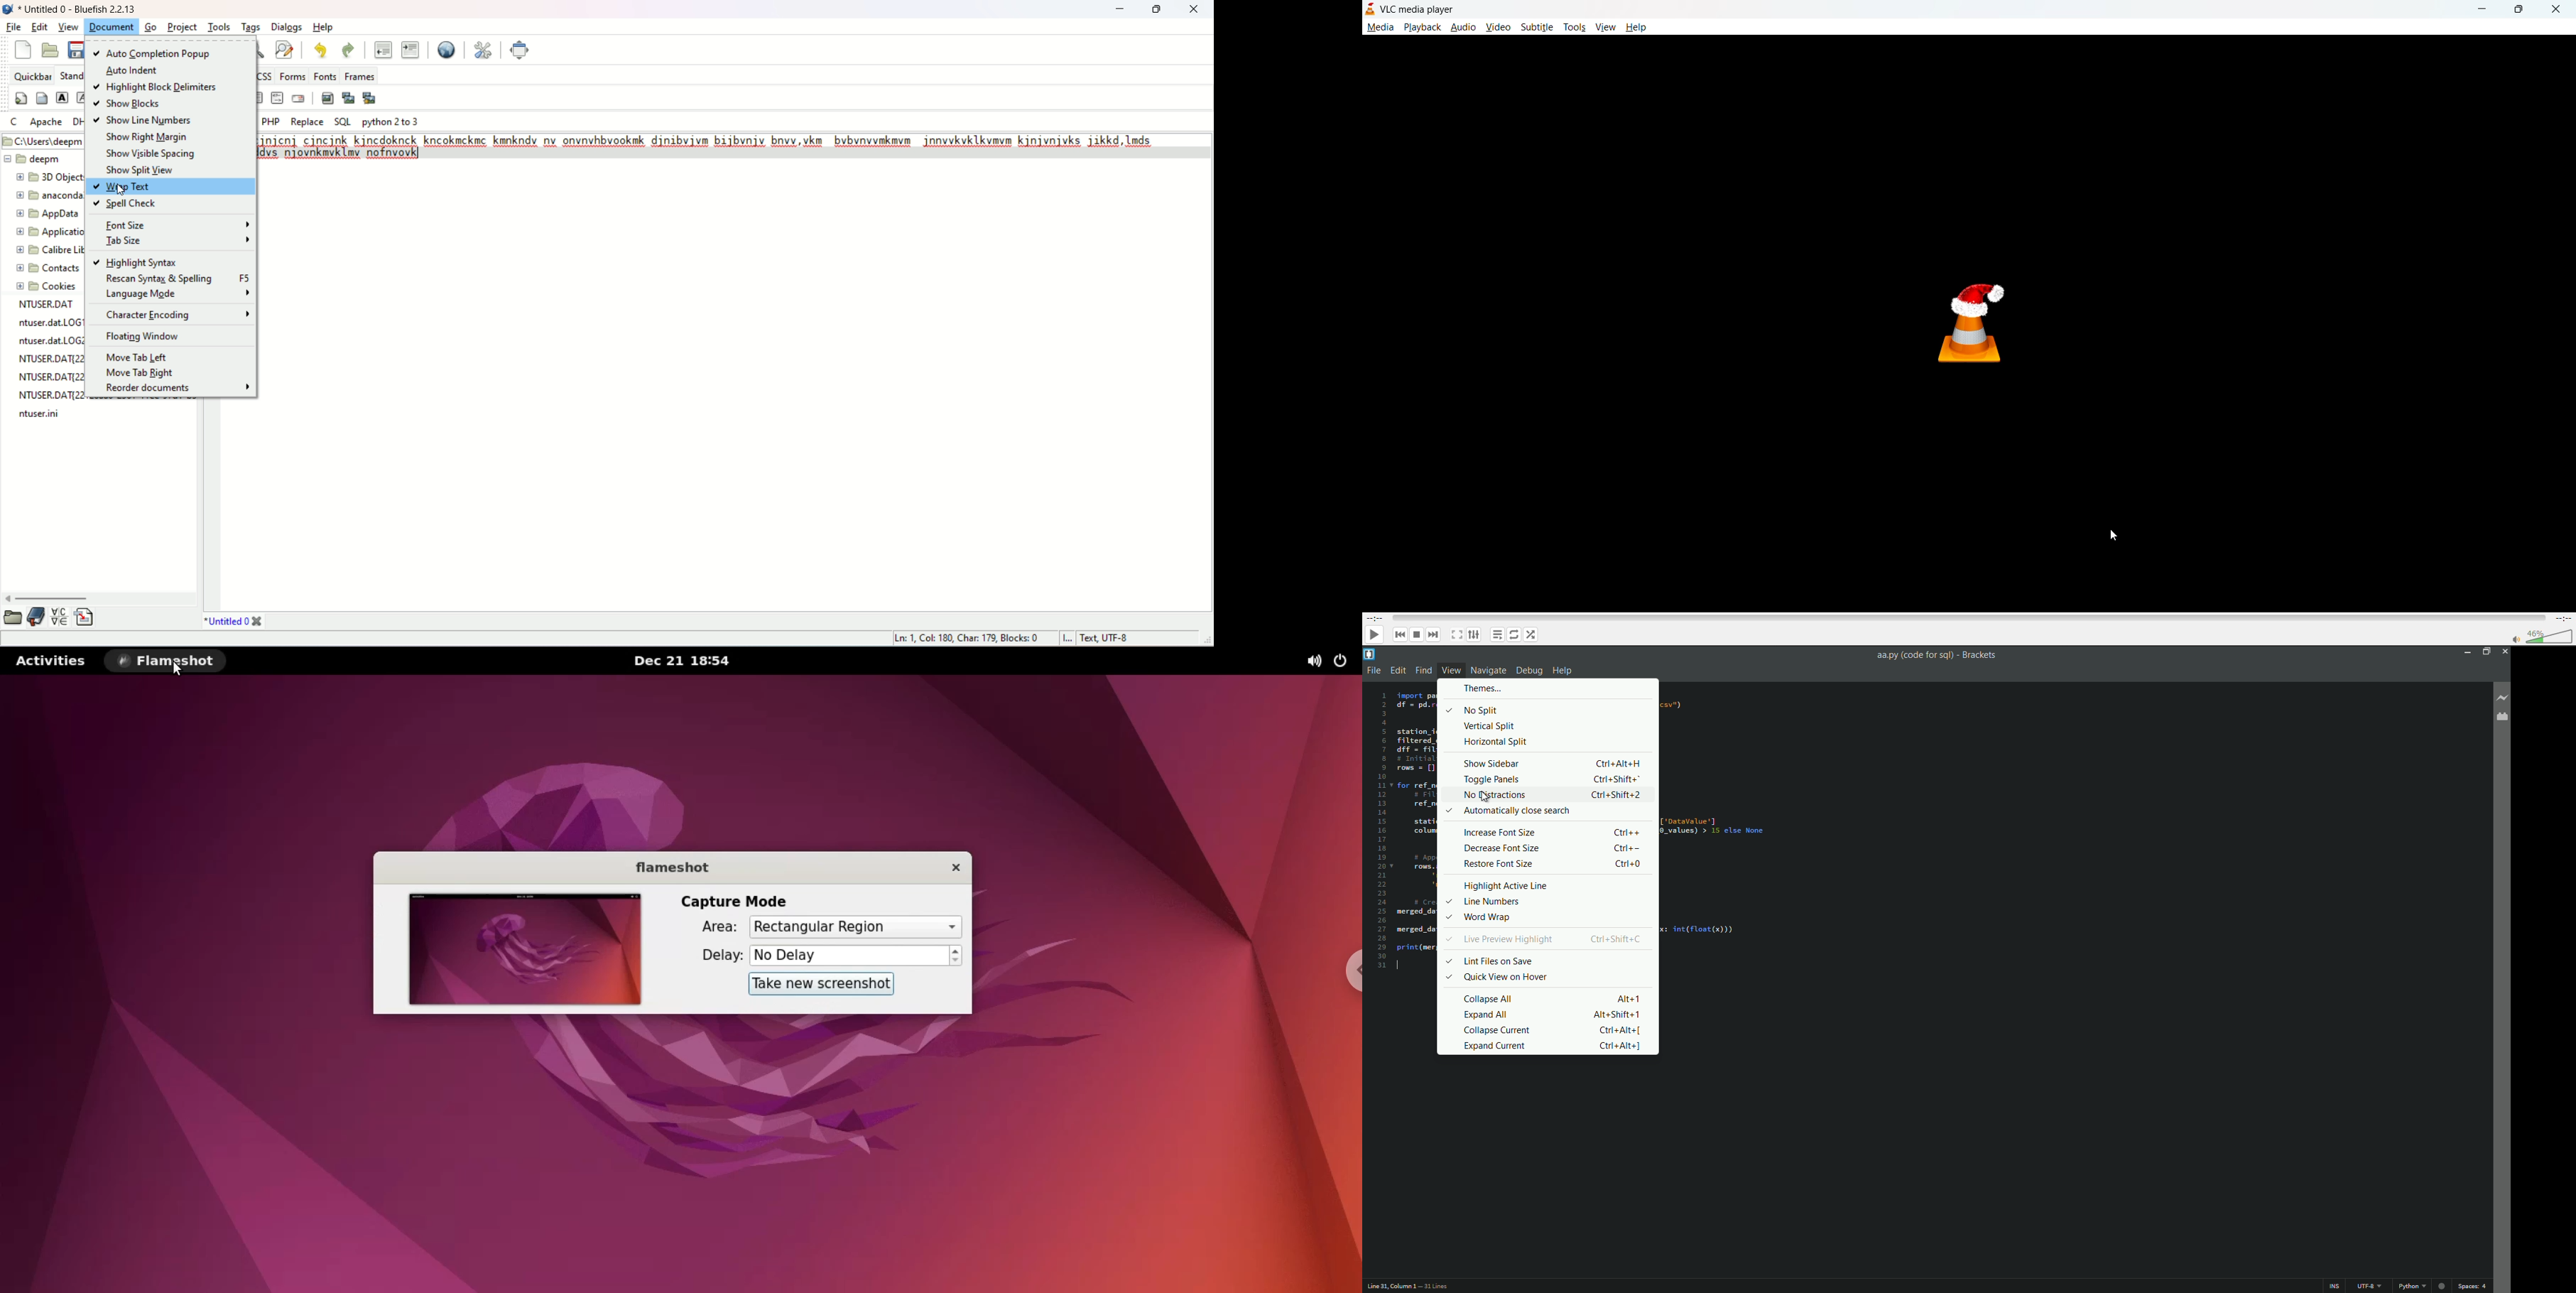  Describe the element at coordinates (1418, 634) in the screenshot. I see `stop` at that location.